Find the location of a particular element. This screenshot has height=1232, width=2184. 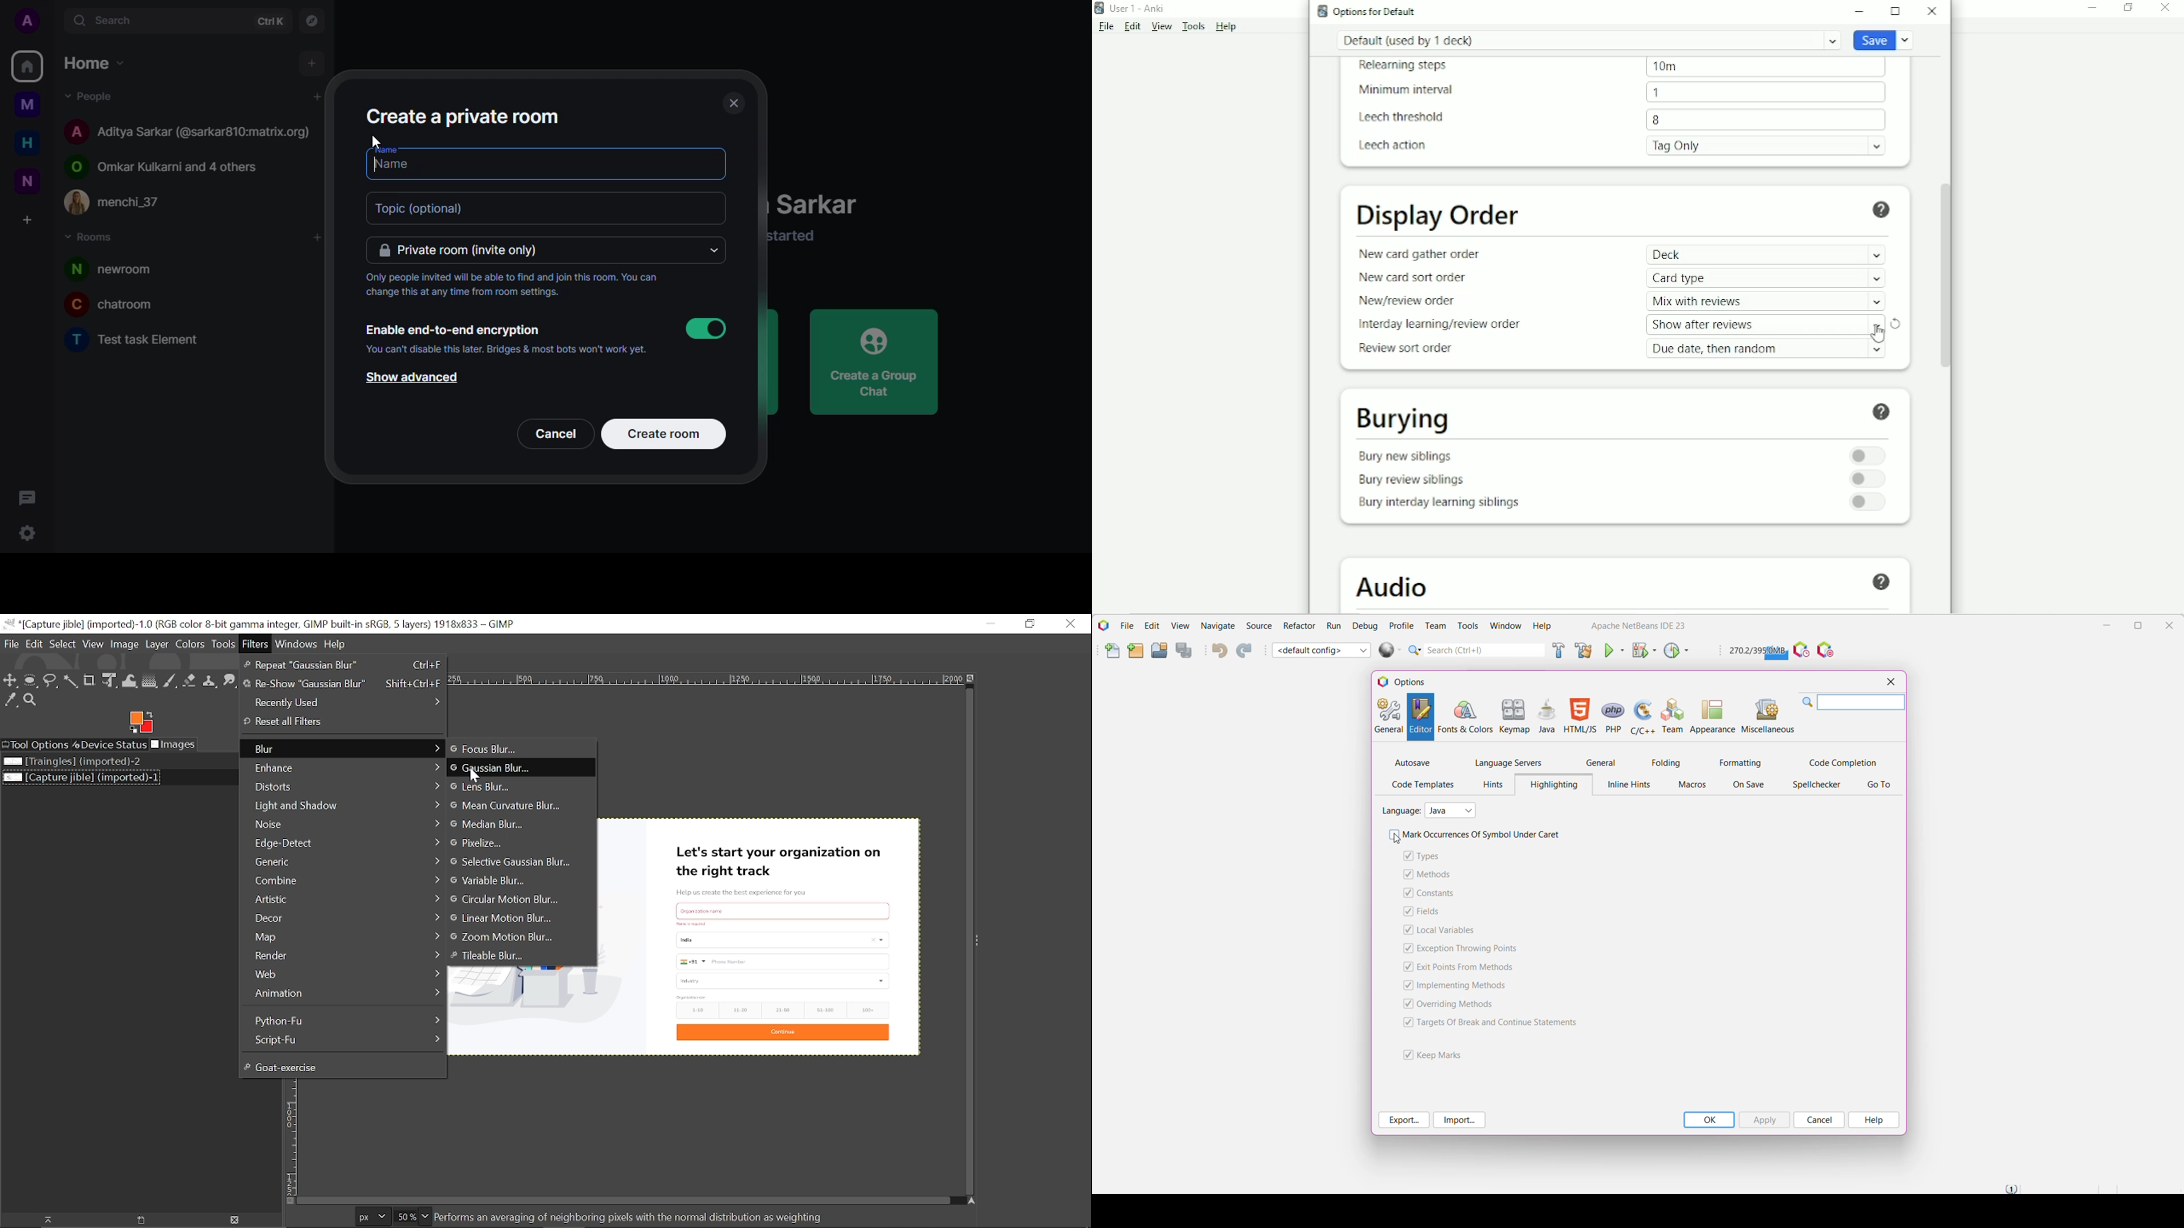

Minimize is located at coordinates (1860, 11).